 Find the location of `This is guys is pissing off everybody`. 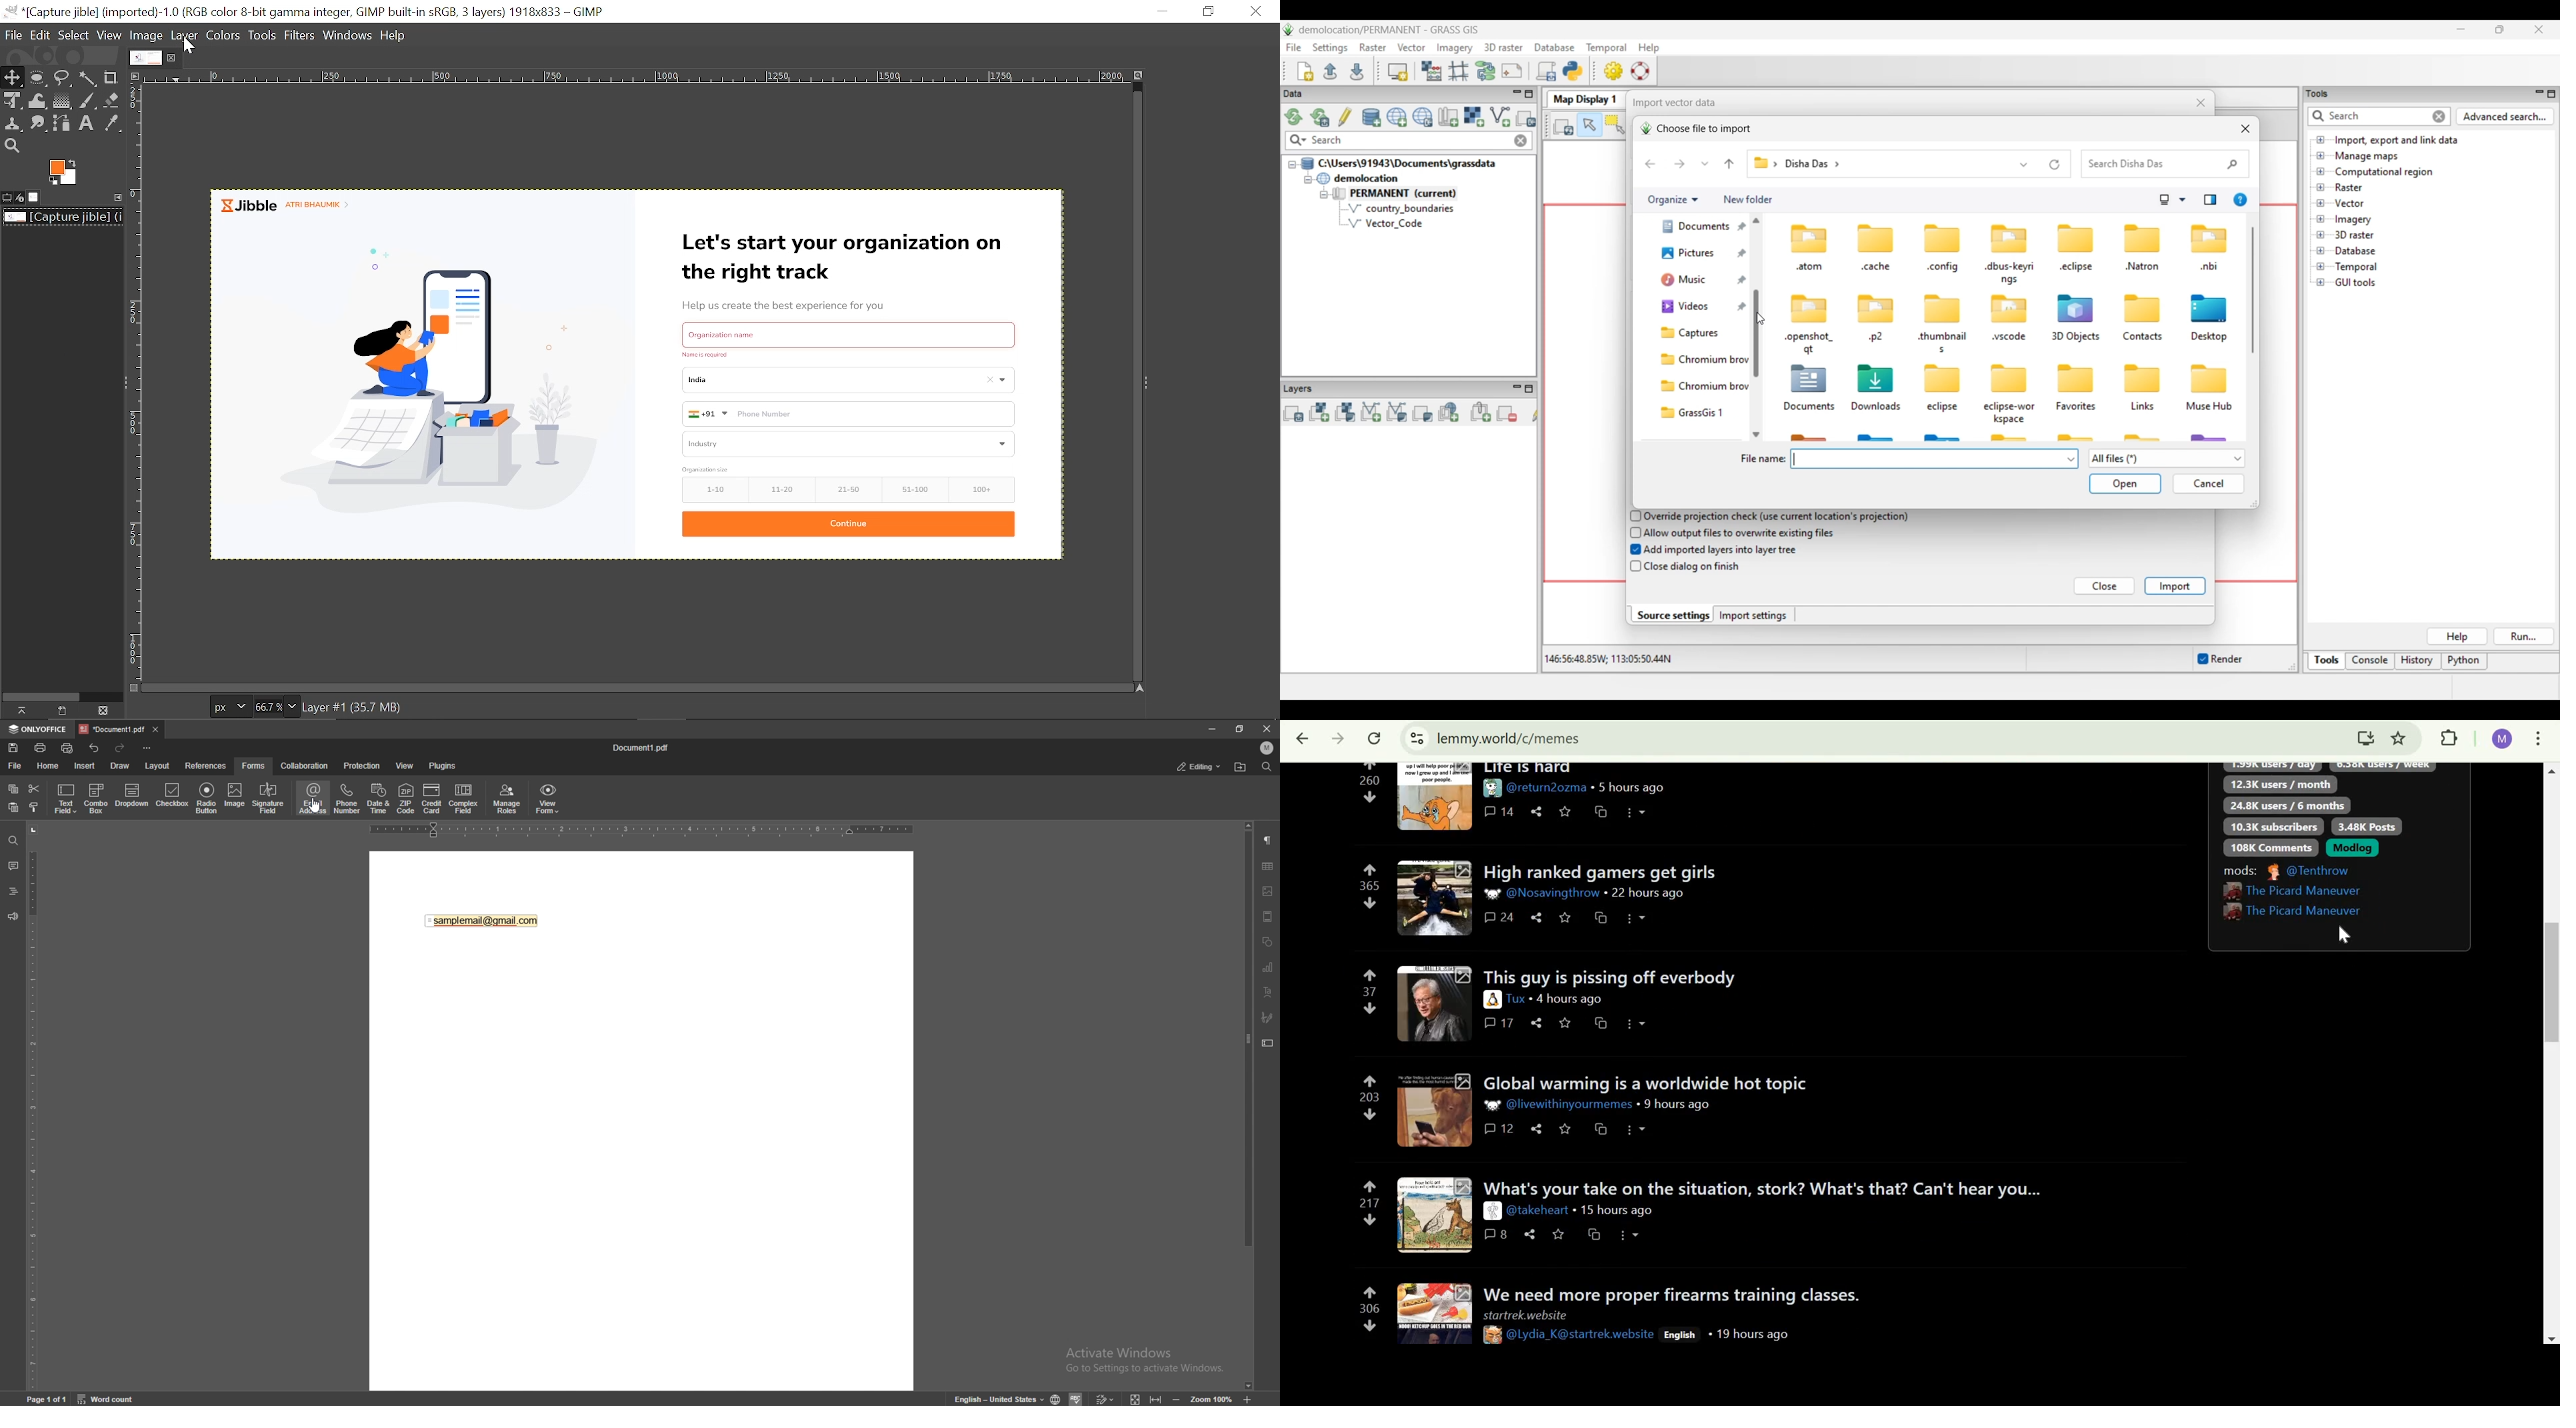

This is guys is pissing off everybody is located at coordinates (1609, 975).